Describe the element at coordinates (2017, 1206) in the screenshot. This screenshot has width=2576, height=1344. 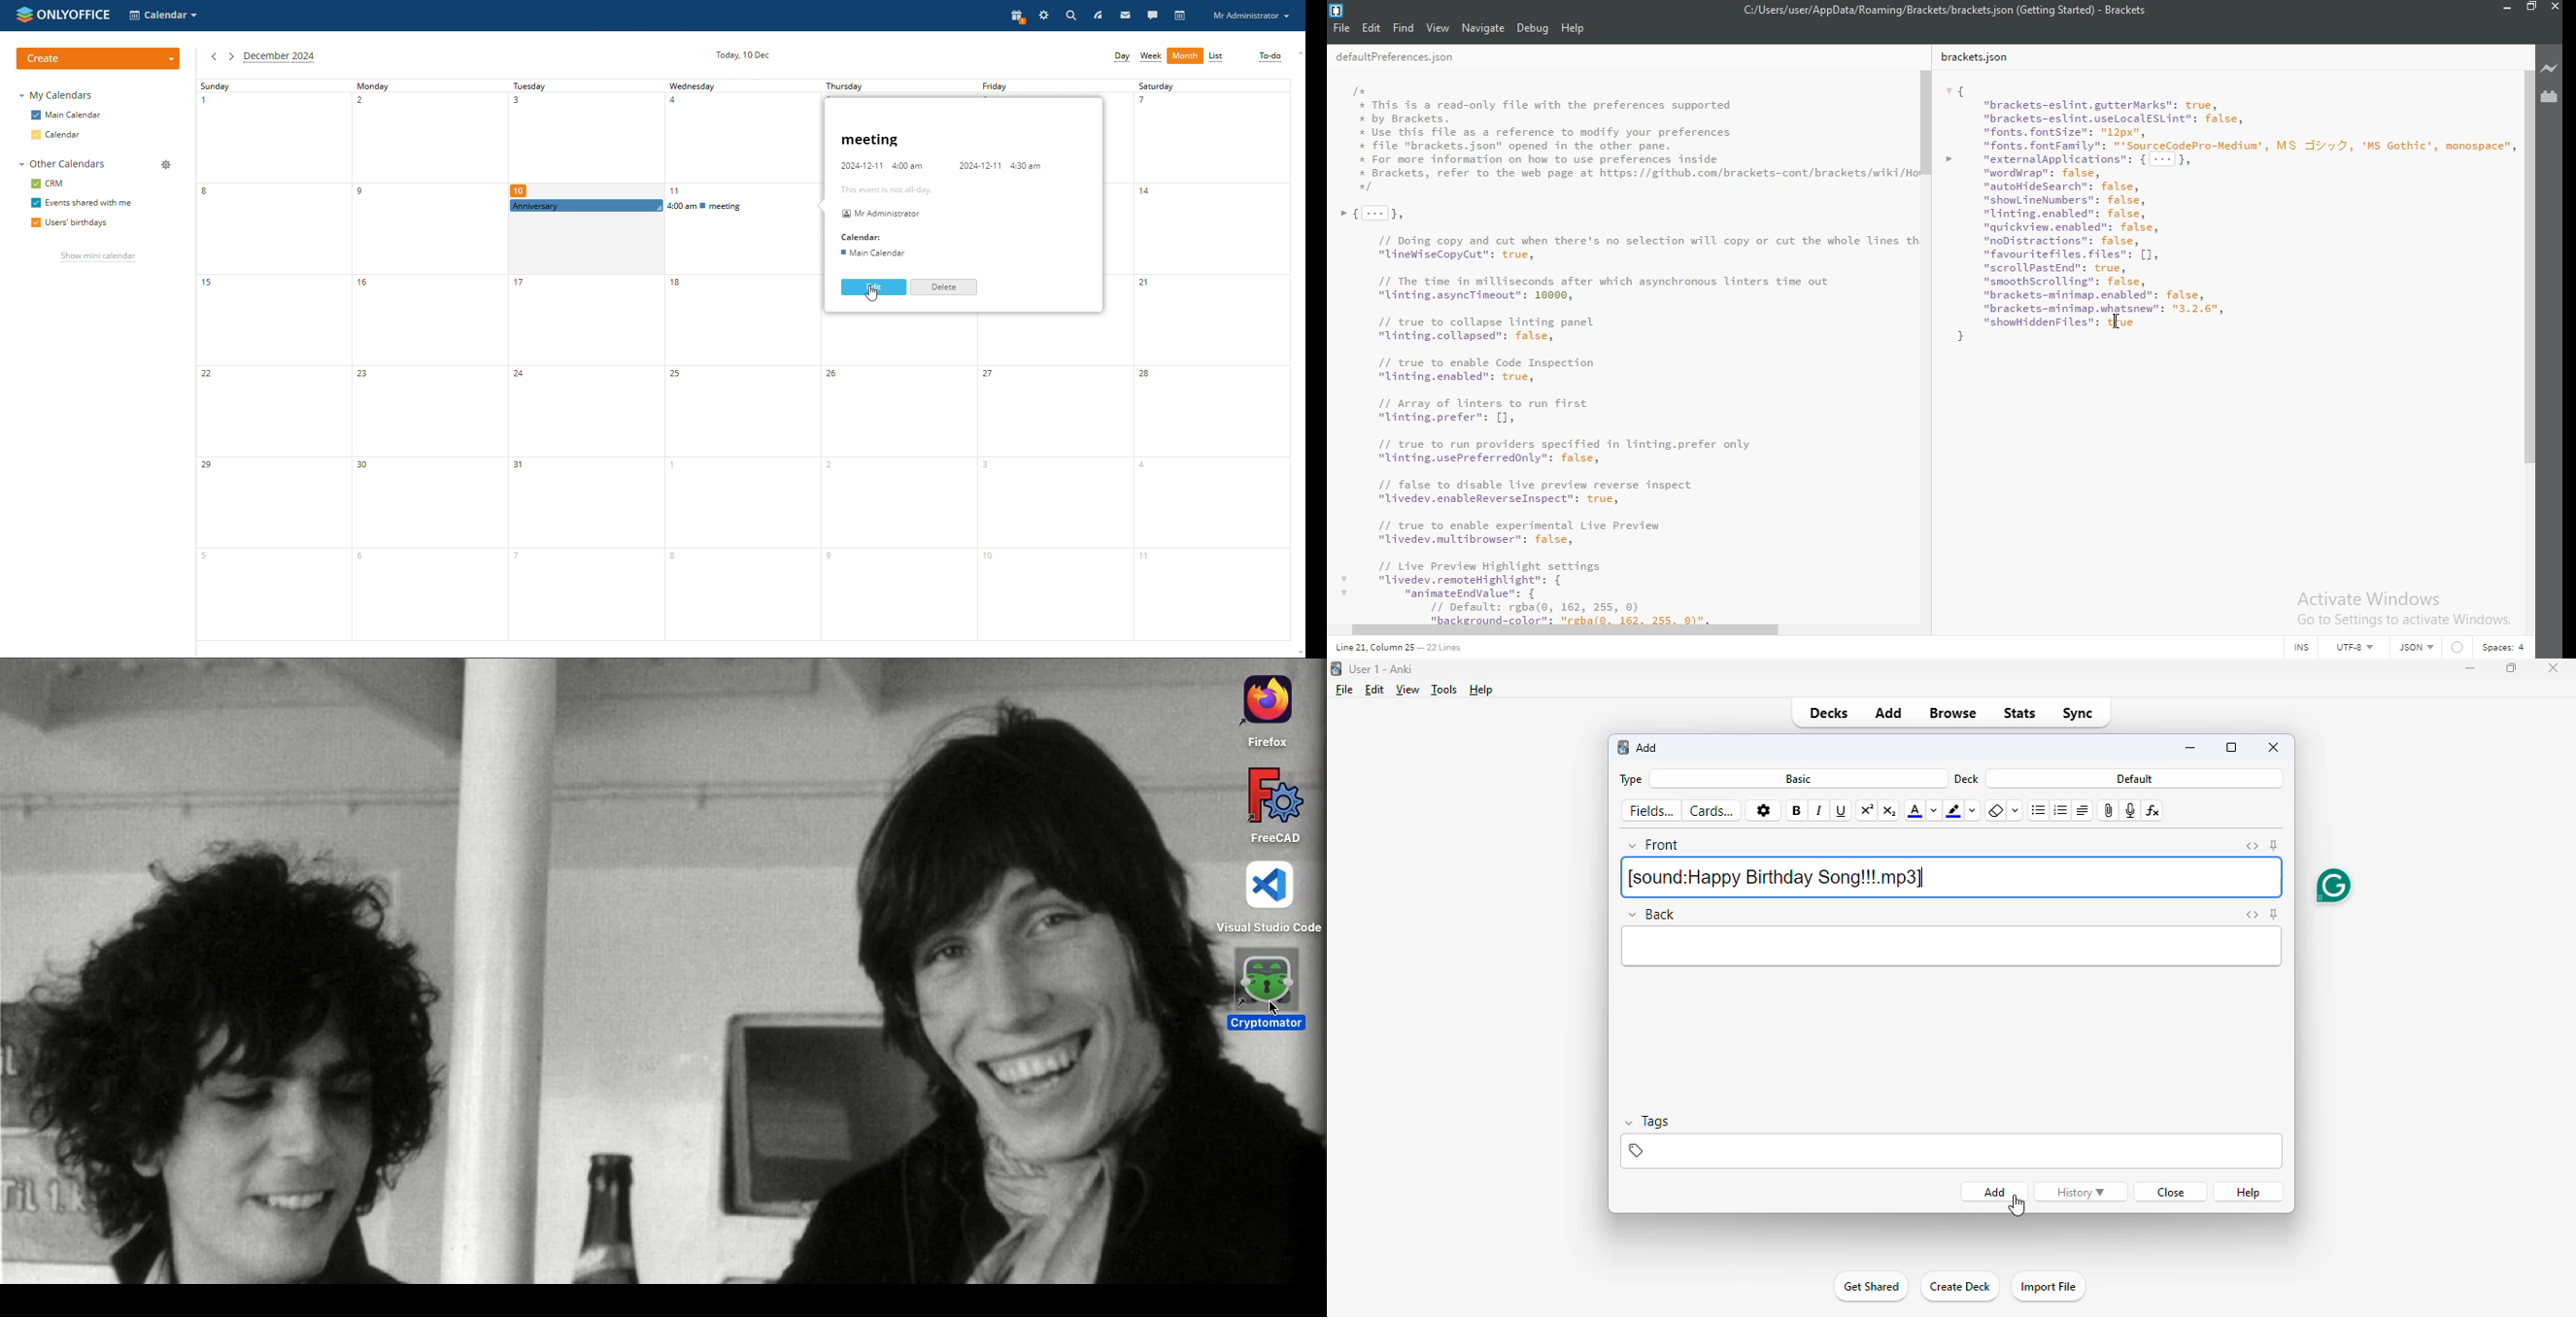
I see `cursor` at that location.